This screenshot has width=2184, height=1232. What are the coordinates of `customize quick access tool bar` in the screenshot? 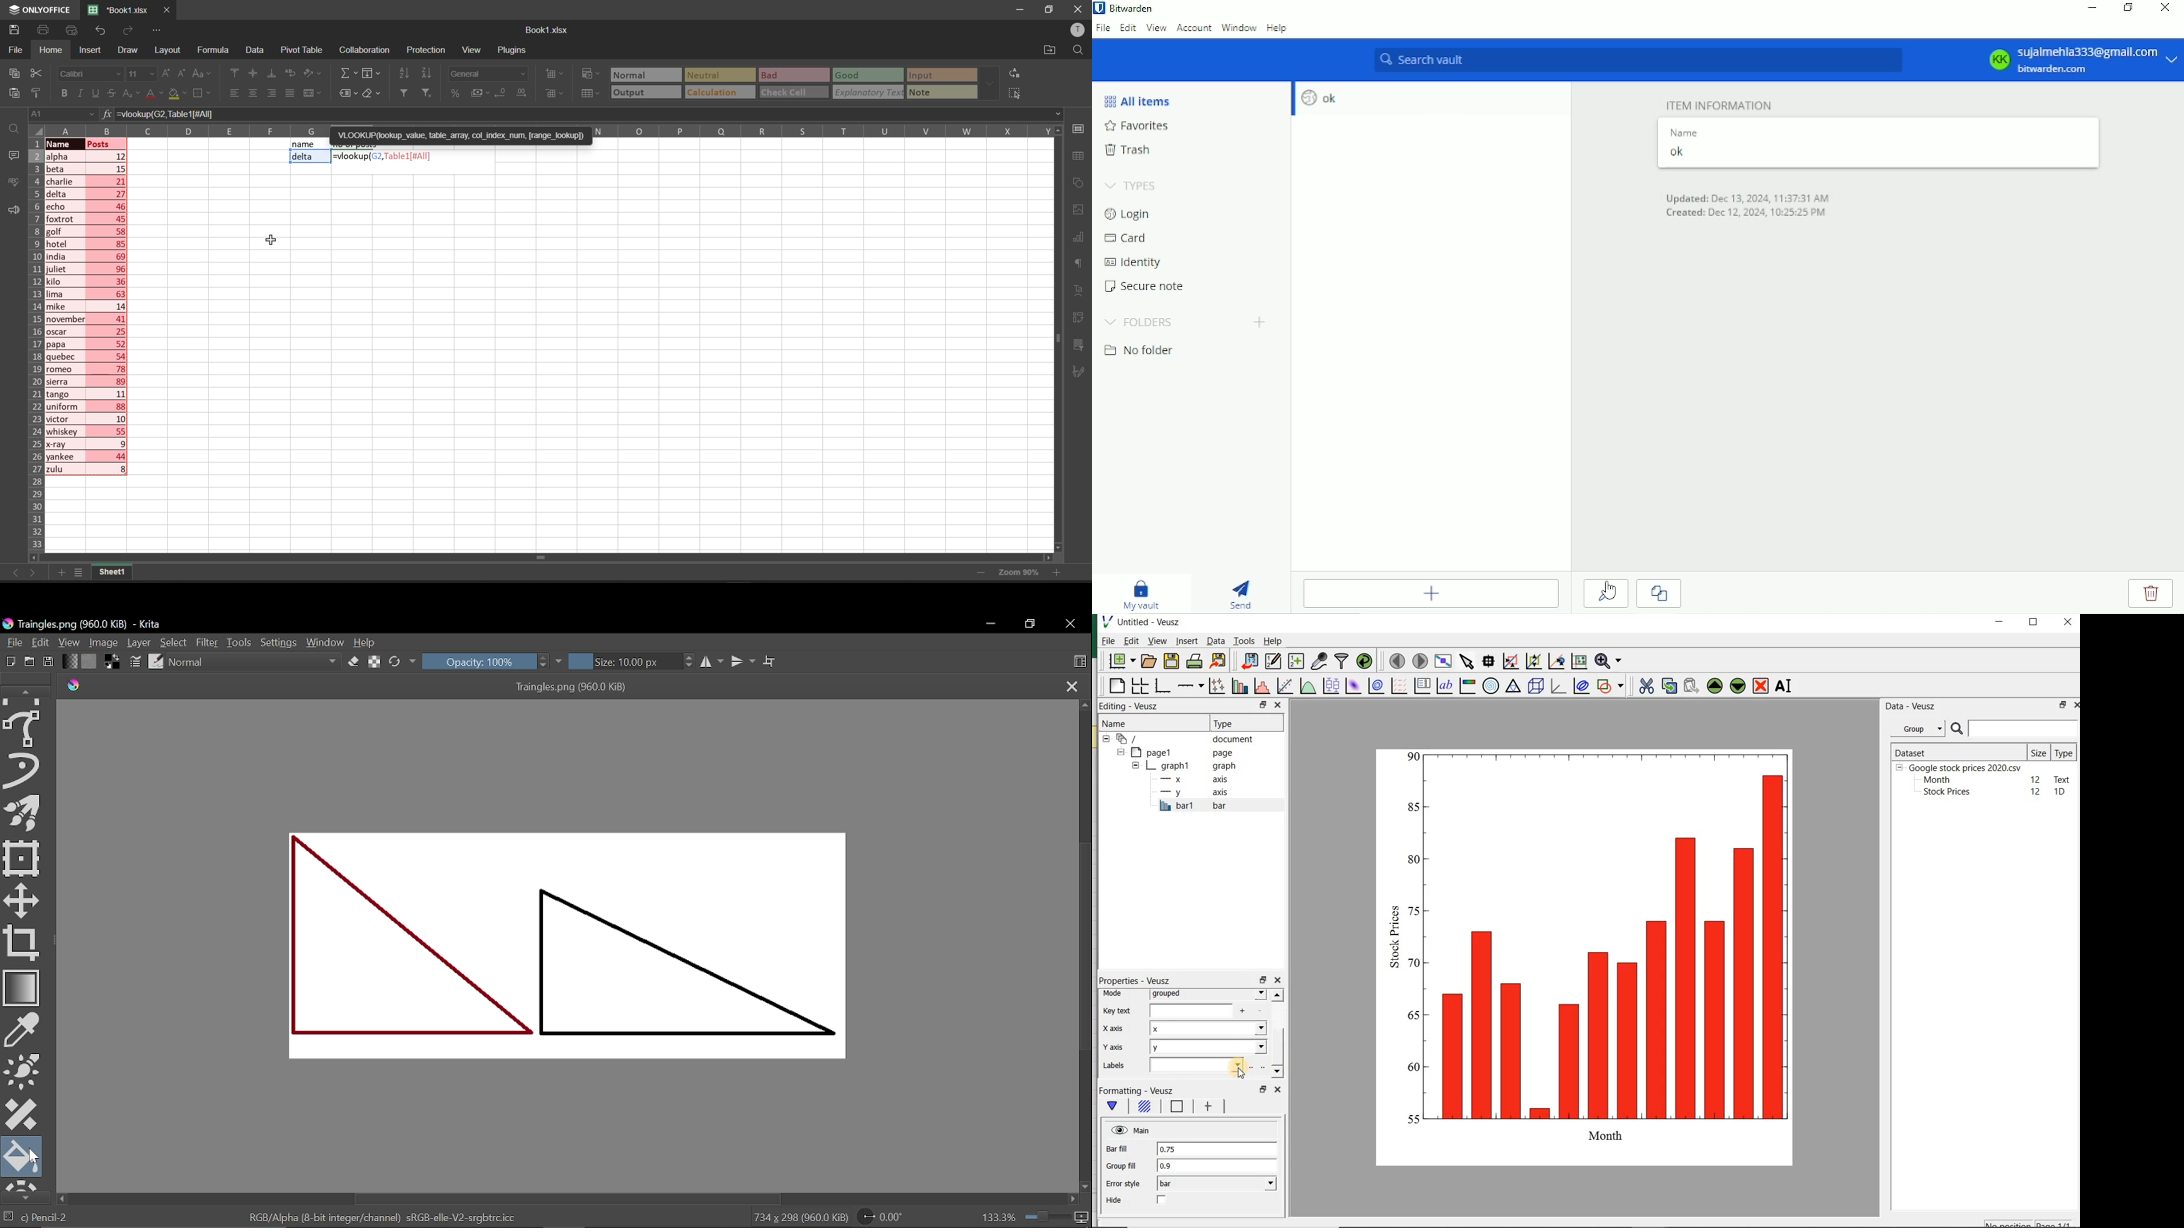 It's located at (157, 29).